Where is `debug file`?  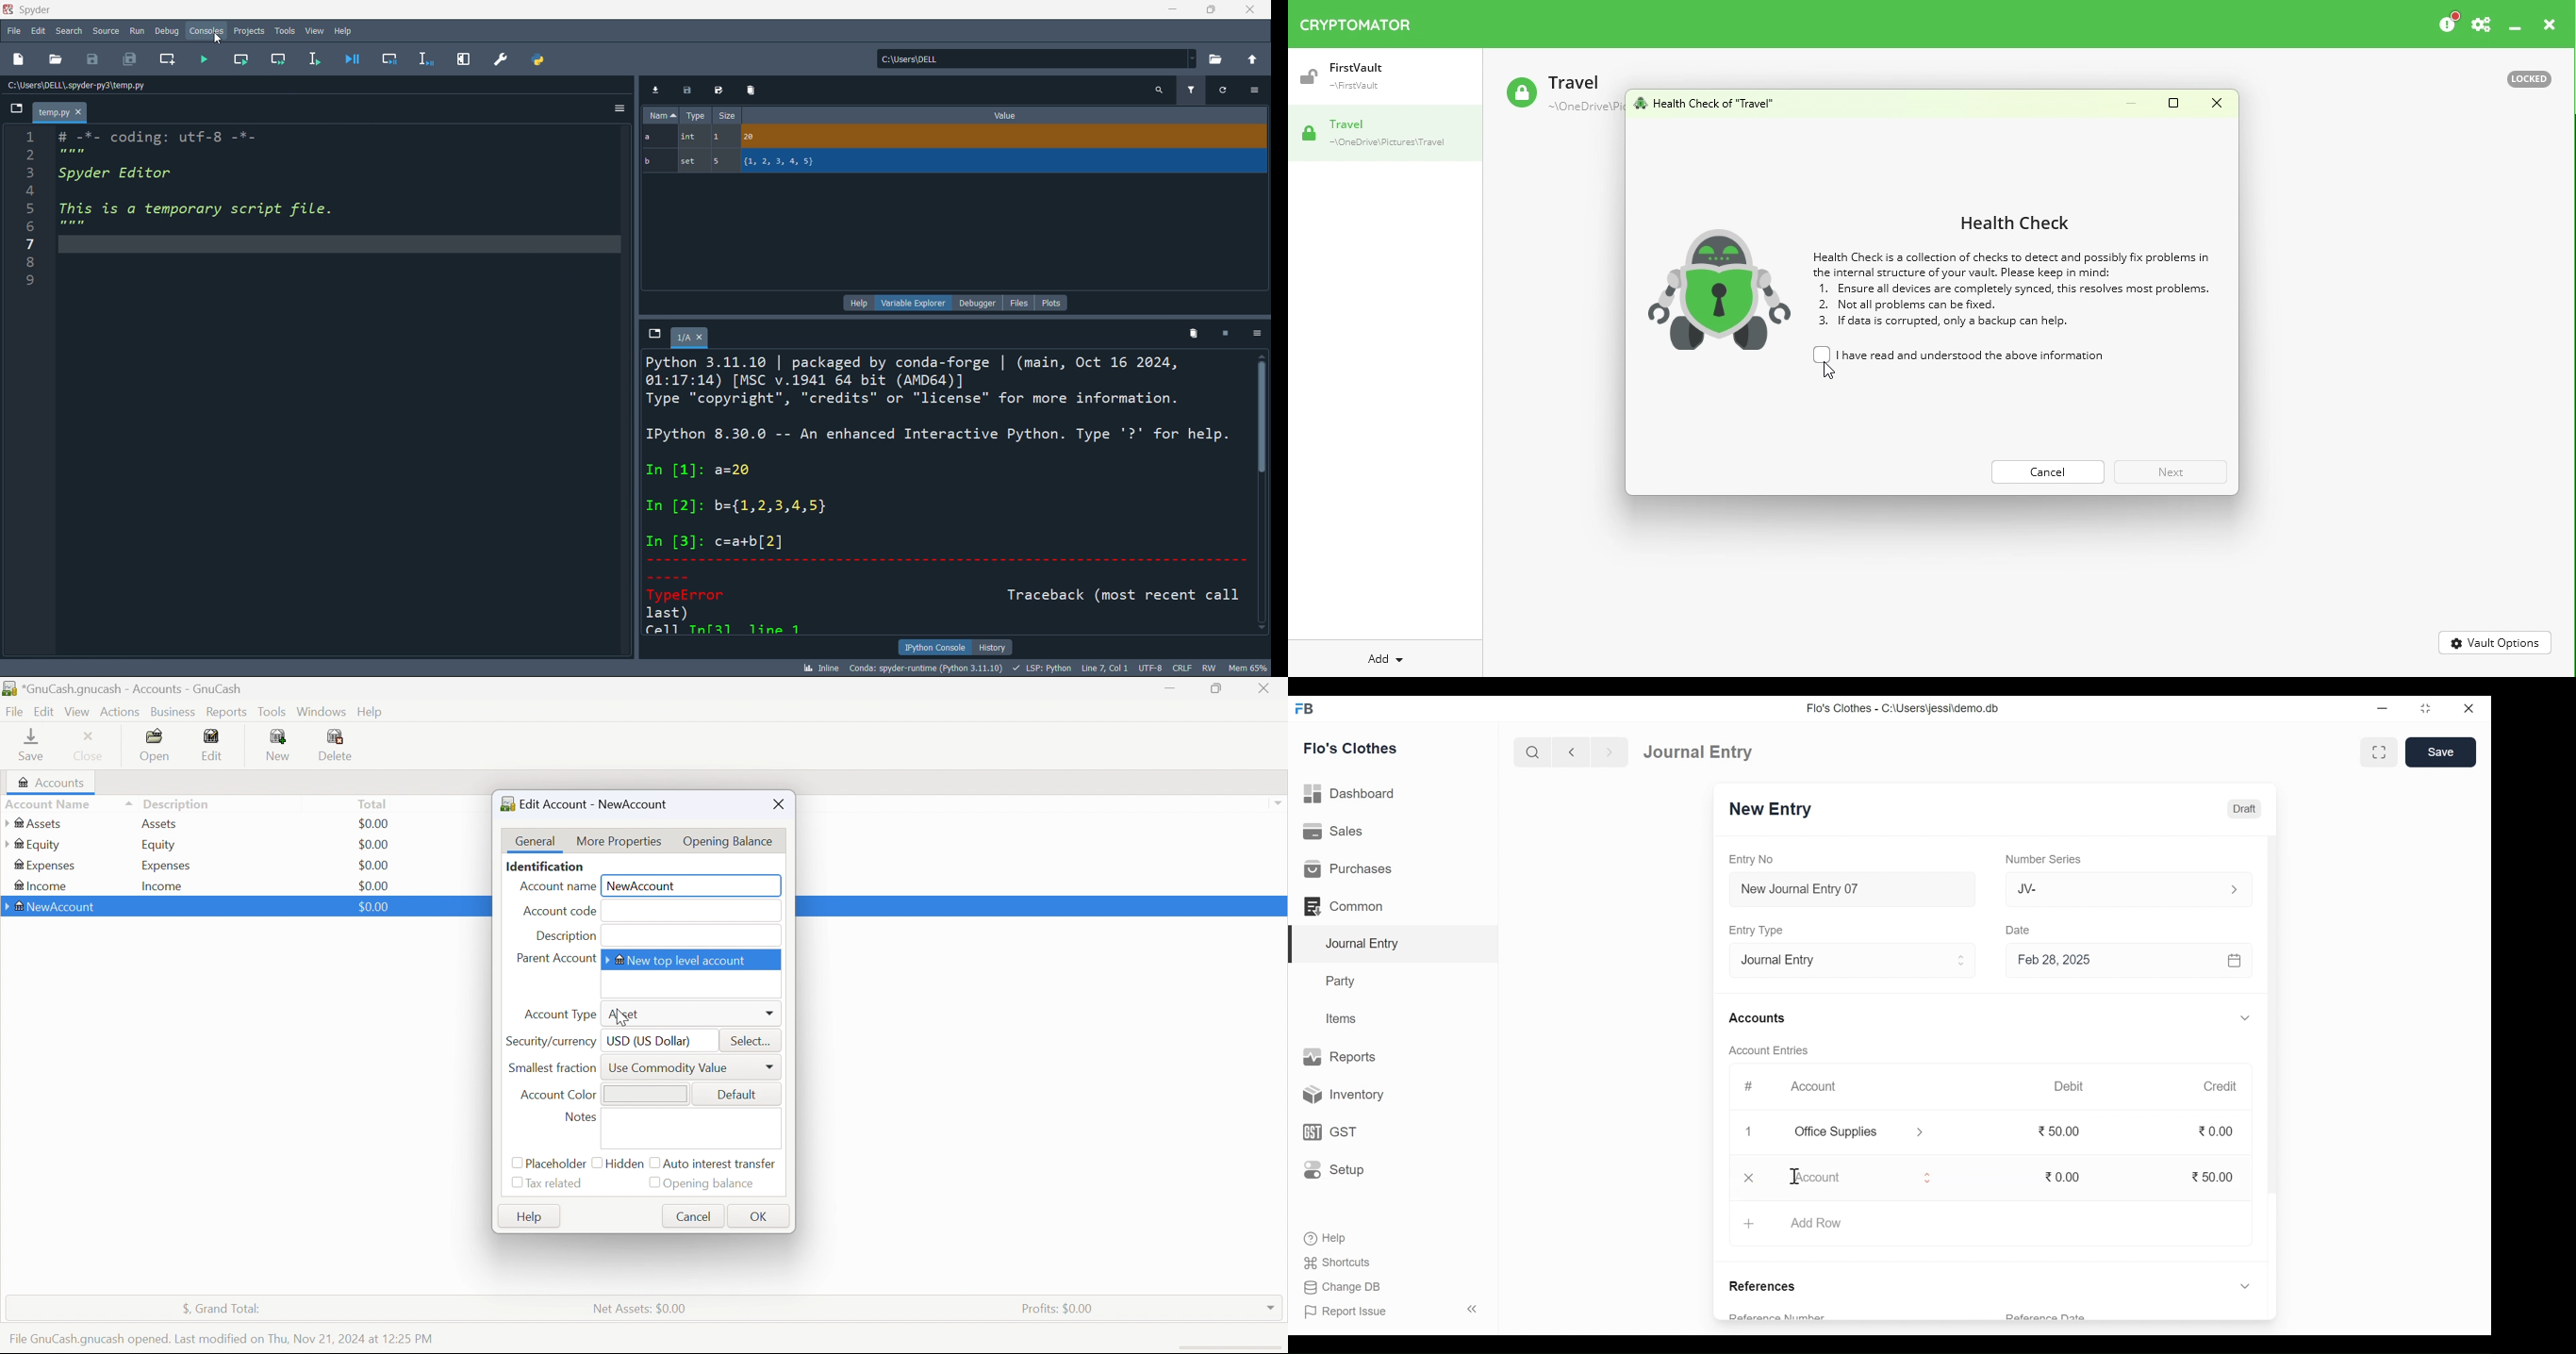
debug file is located at coordinates (354, 60).